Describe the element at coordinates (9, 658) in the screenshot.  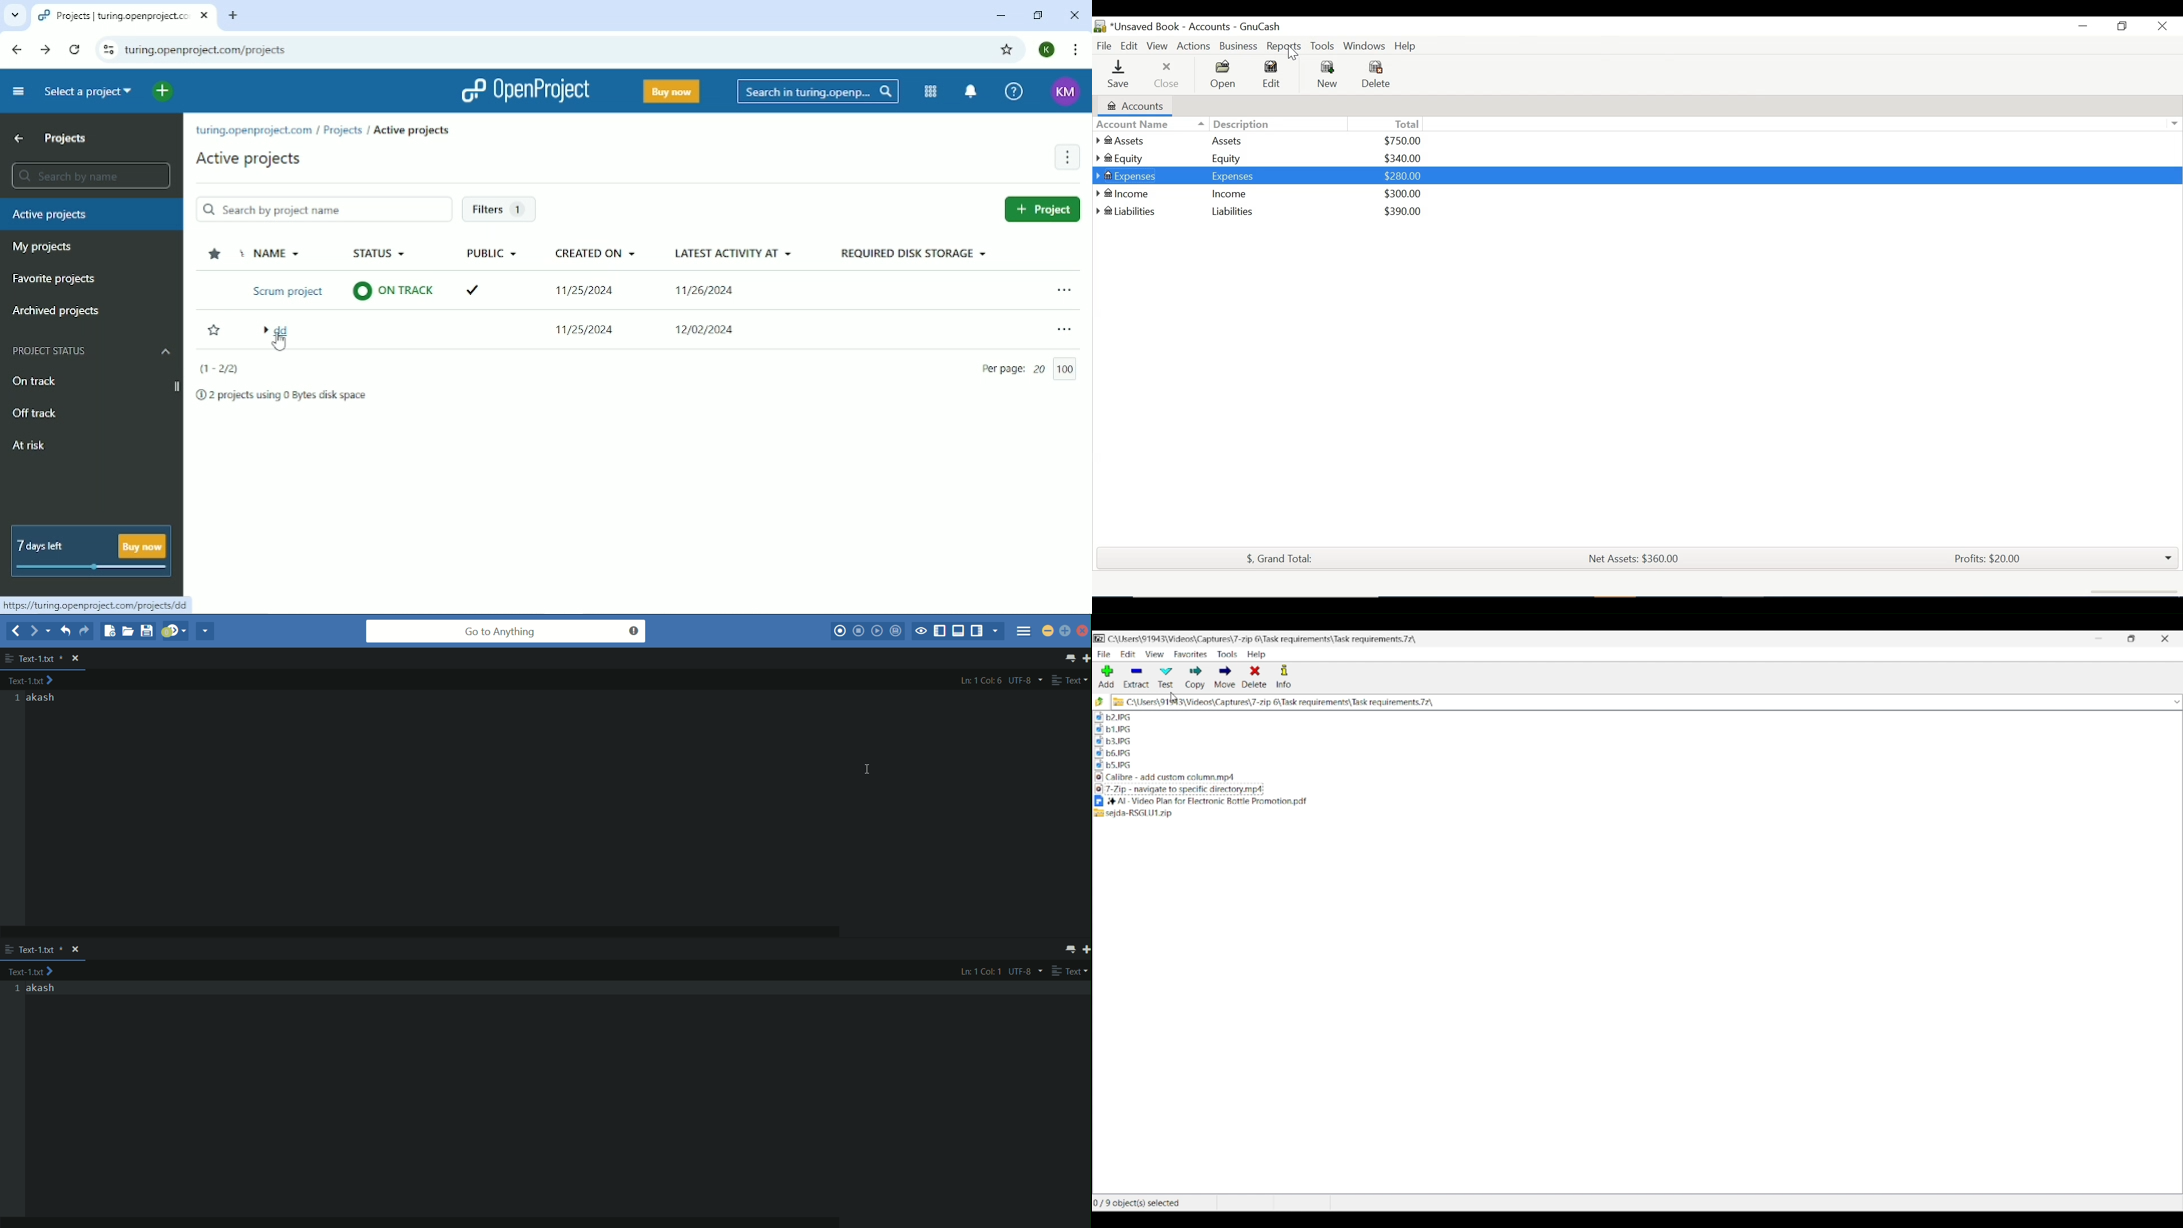
I see `more options` at that location.